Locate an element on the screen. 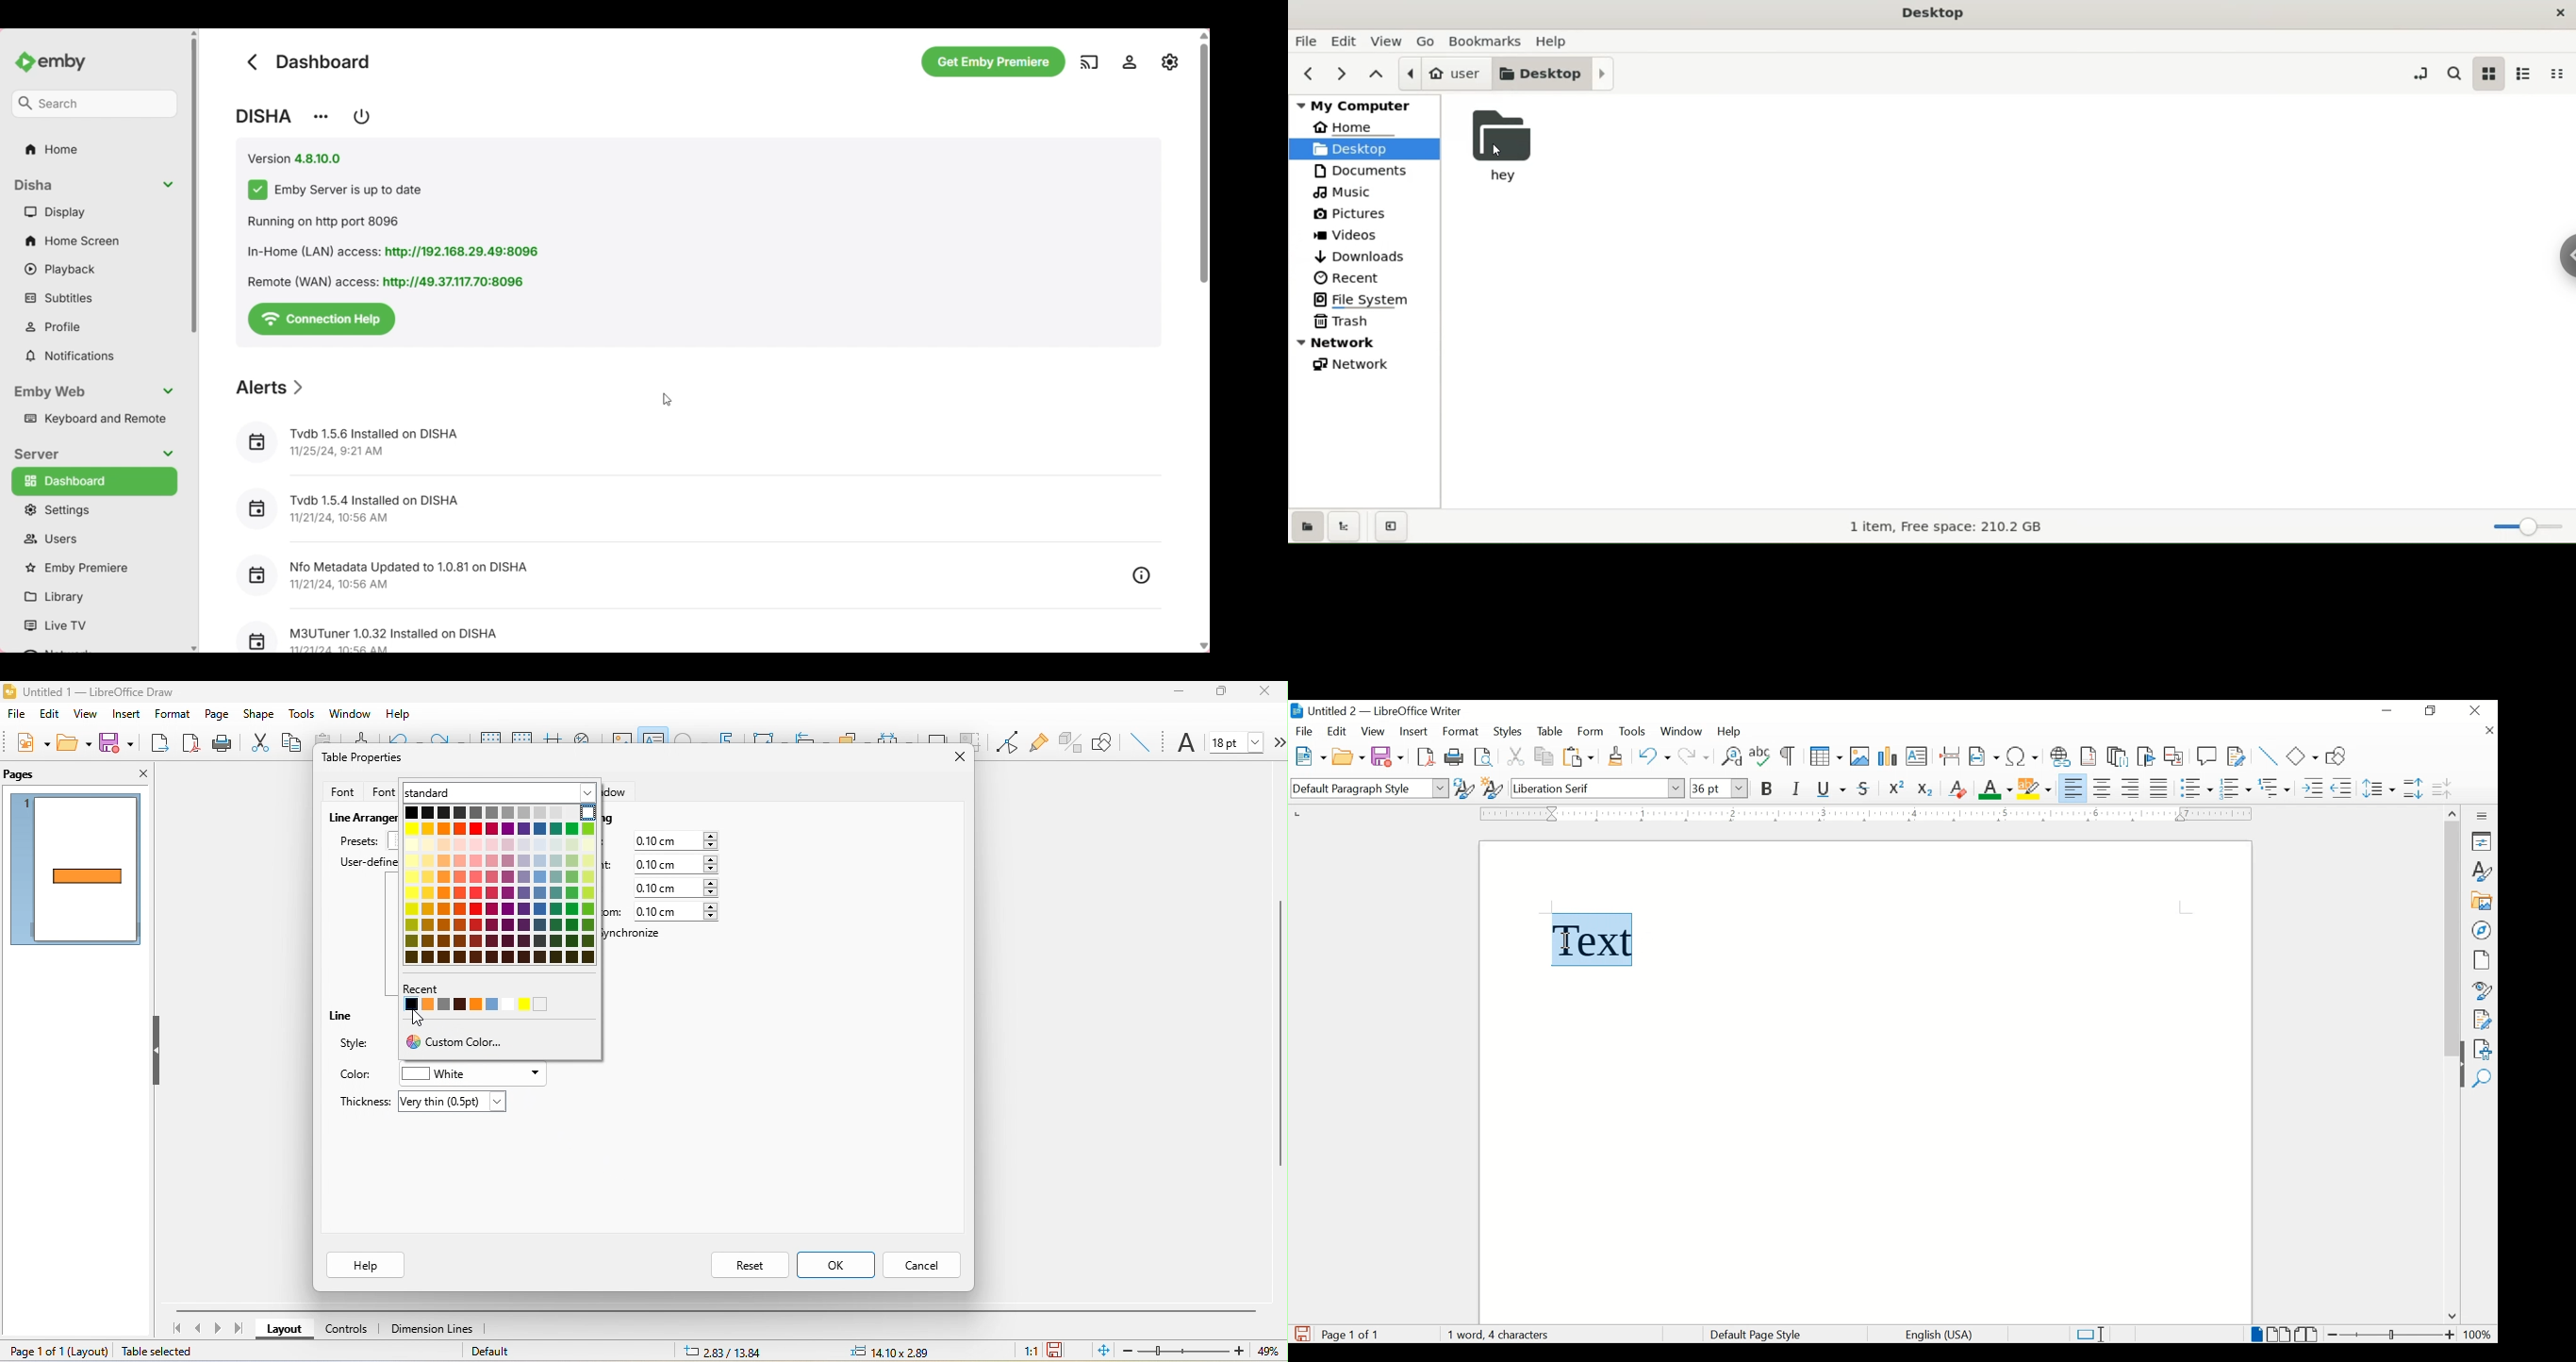 Image resolution: width=2576 pixels, height=1372 pixels. very thin is located at coordinates (454, 1102).